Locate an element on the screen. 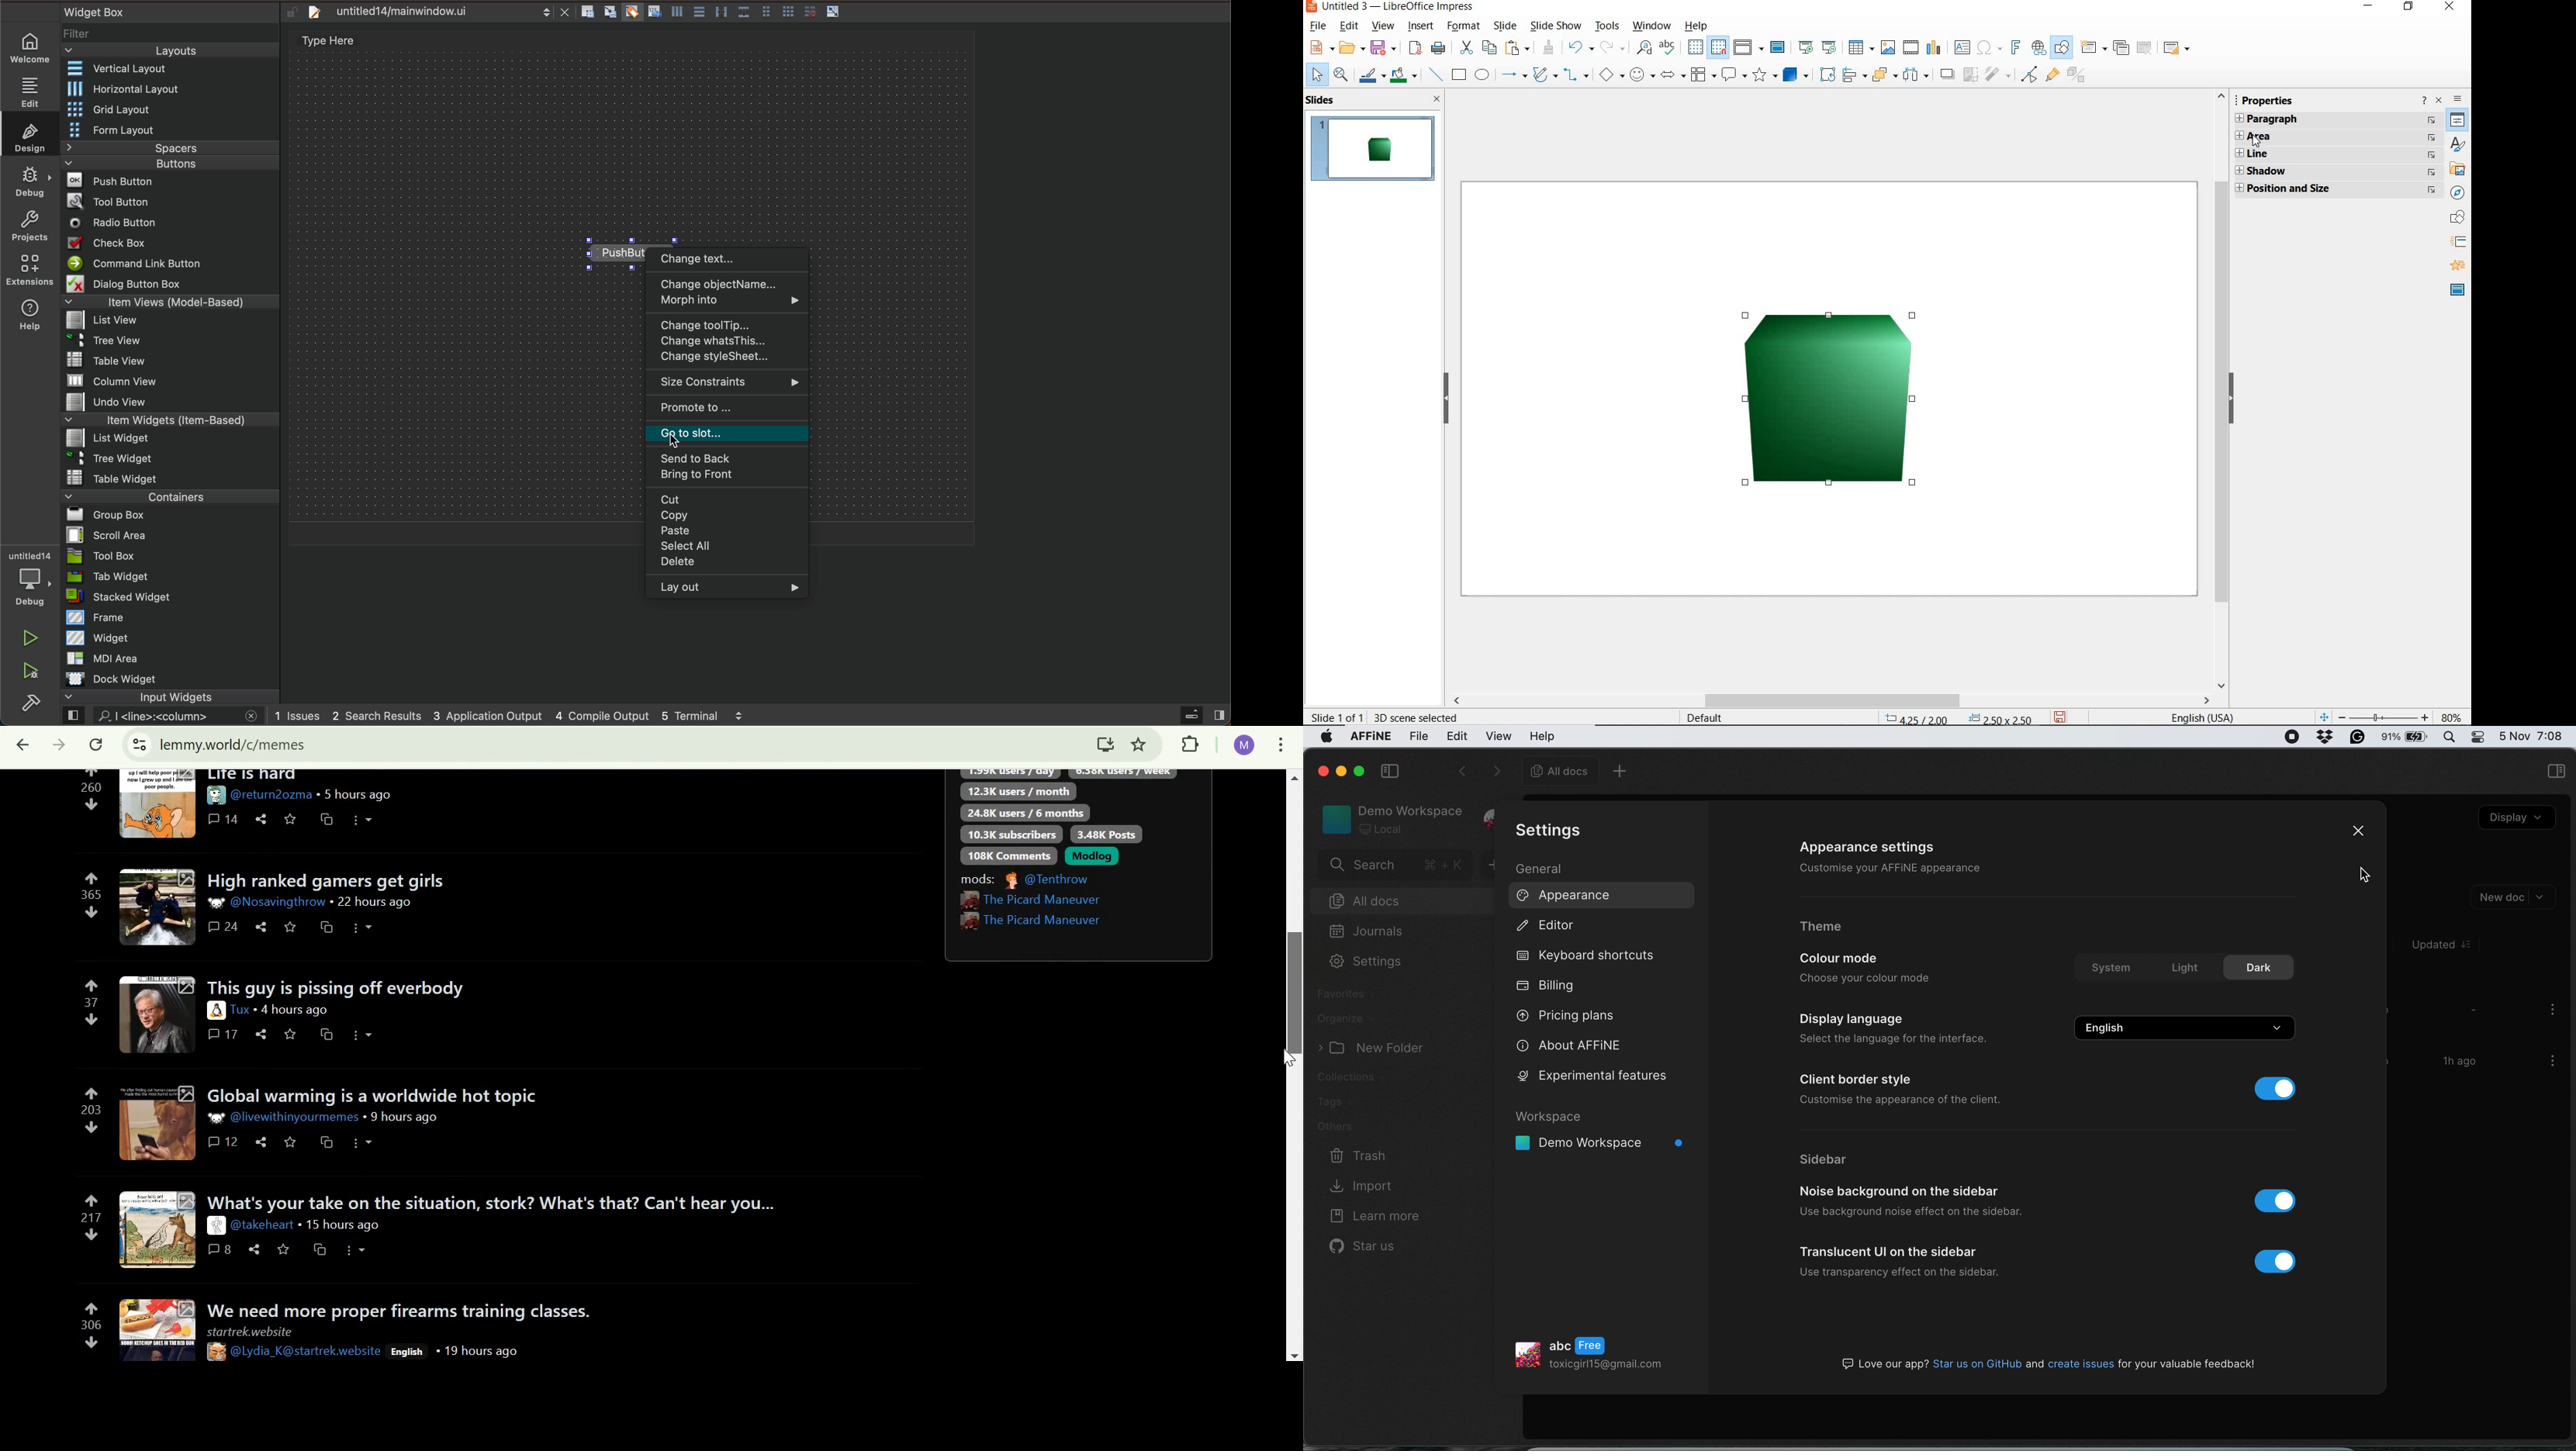  start from current slide is located at coordinates (1830, 47).